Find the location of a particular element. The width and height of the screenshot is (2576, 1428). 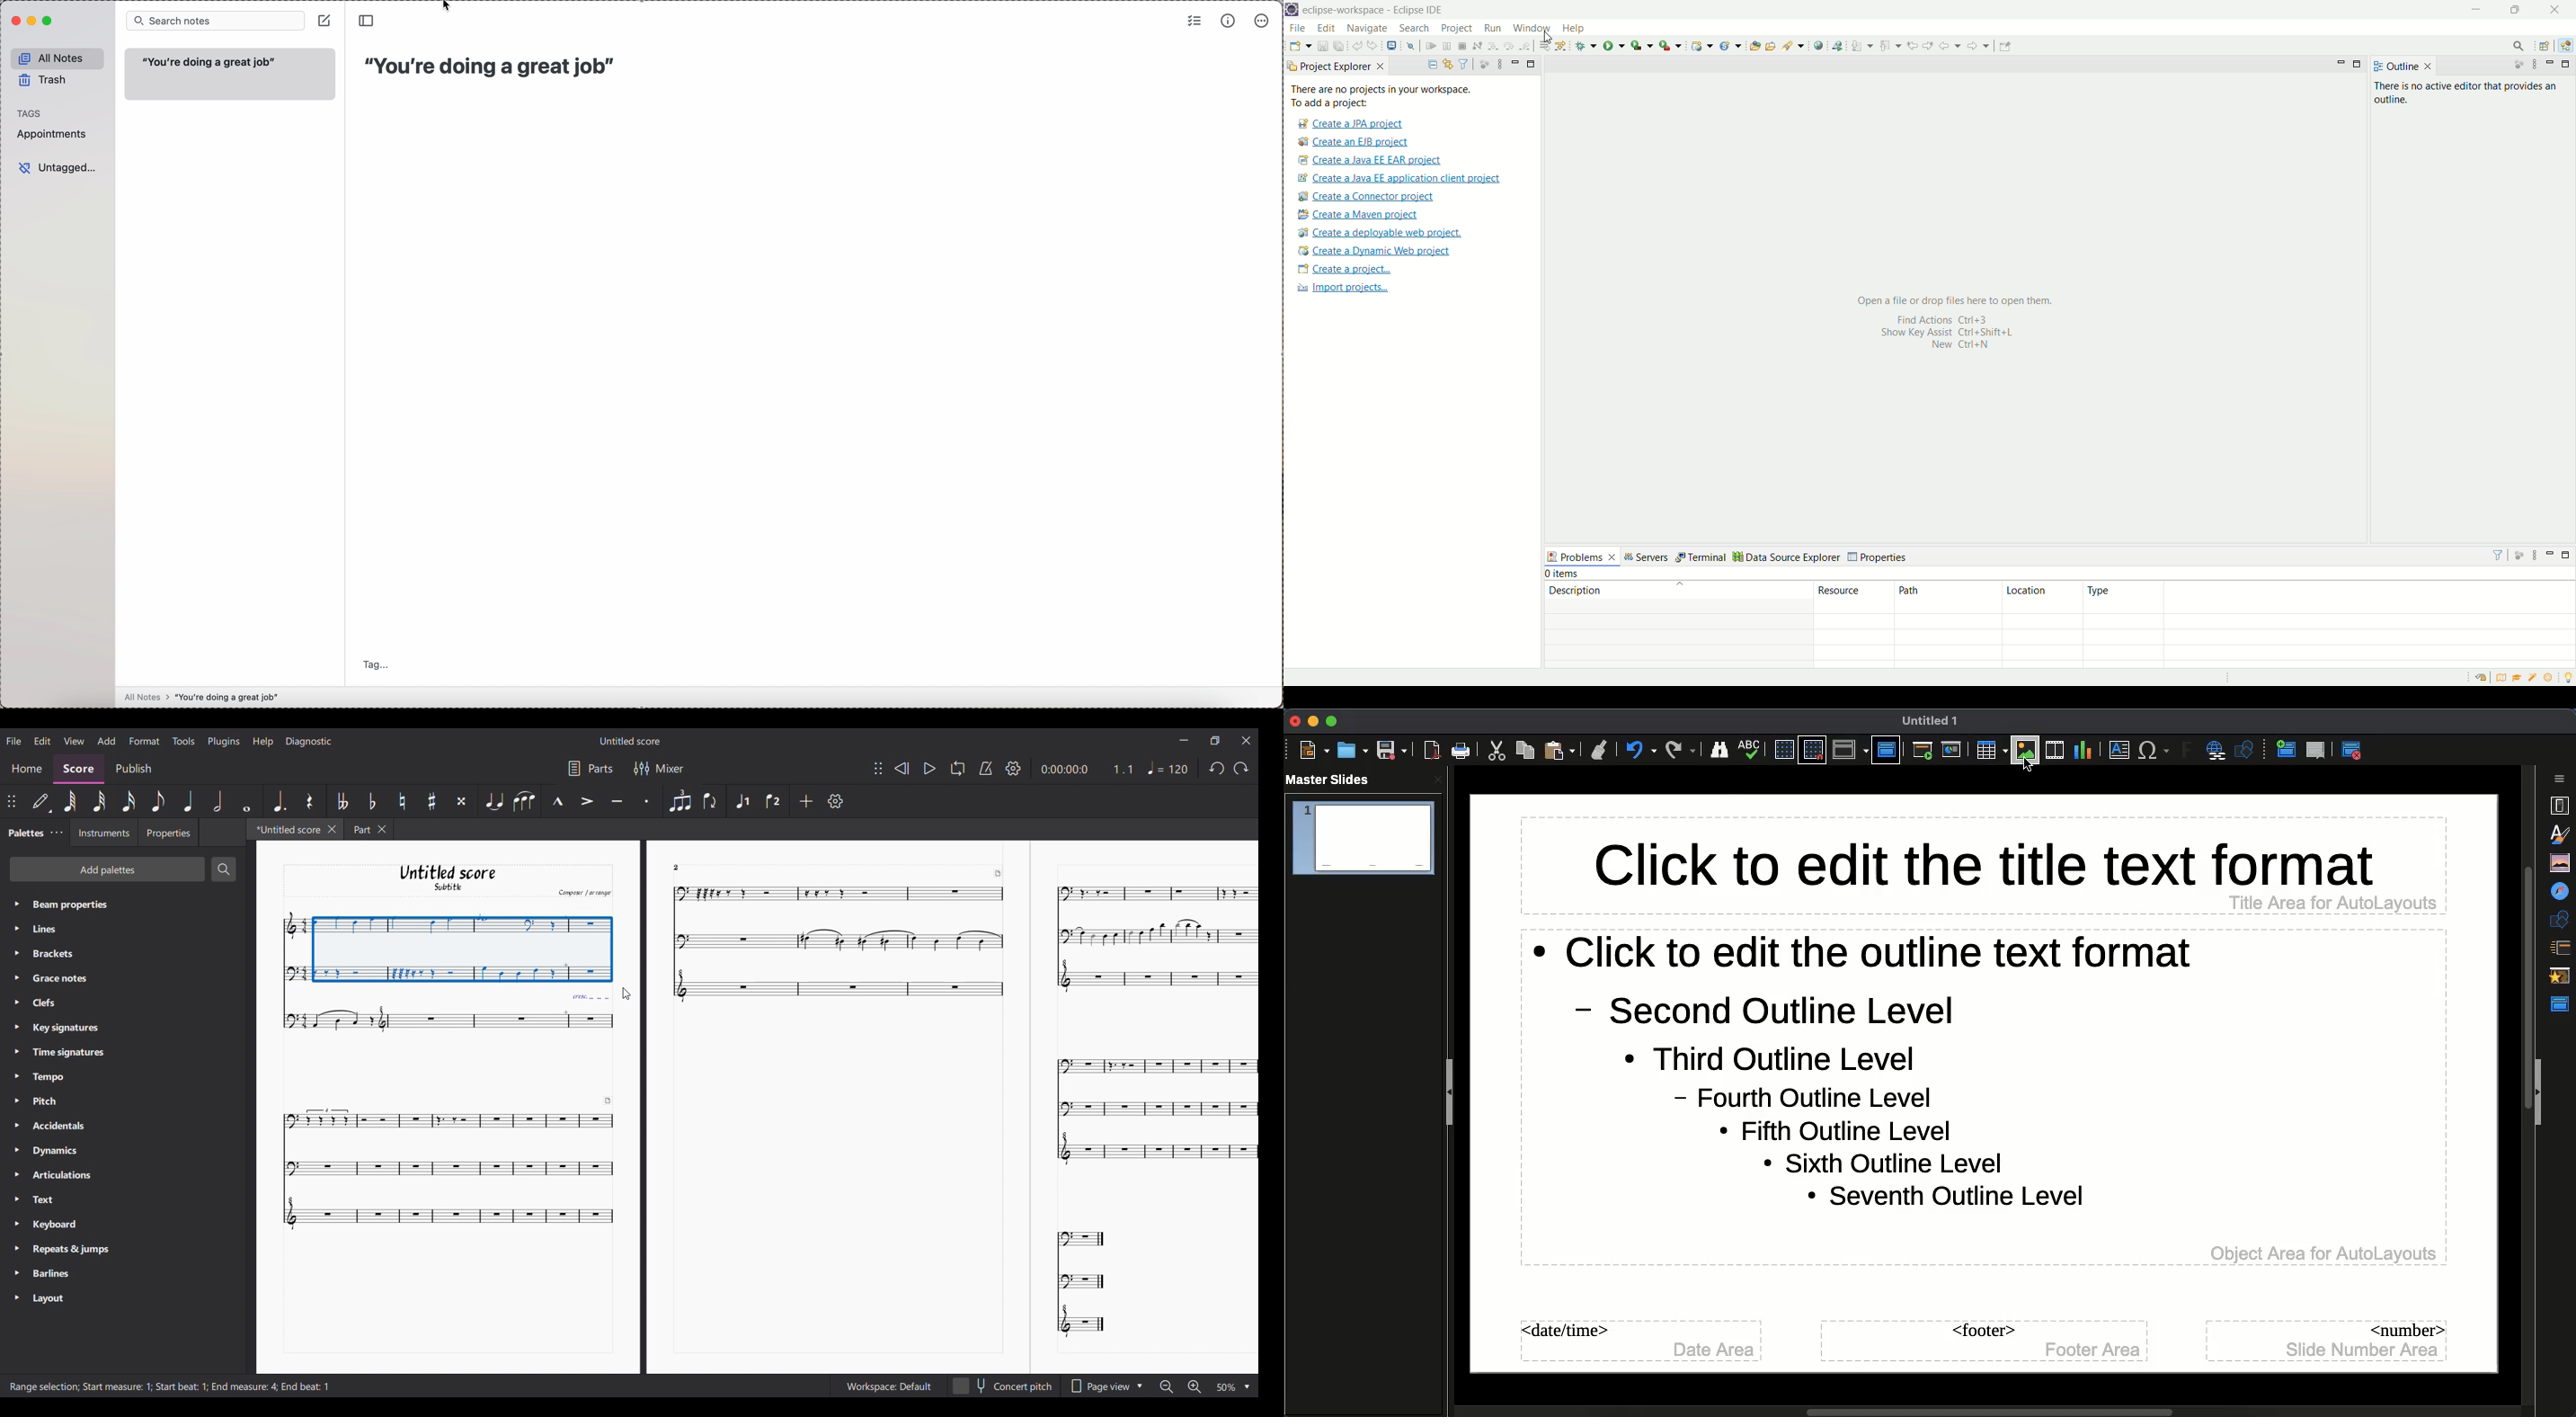

Master slide title is located at coordinates (1981, 865).